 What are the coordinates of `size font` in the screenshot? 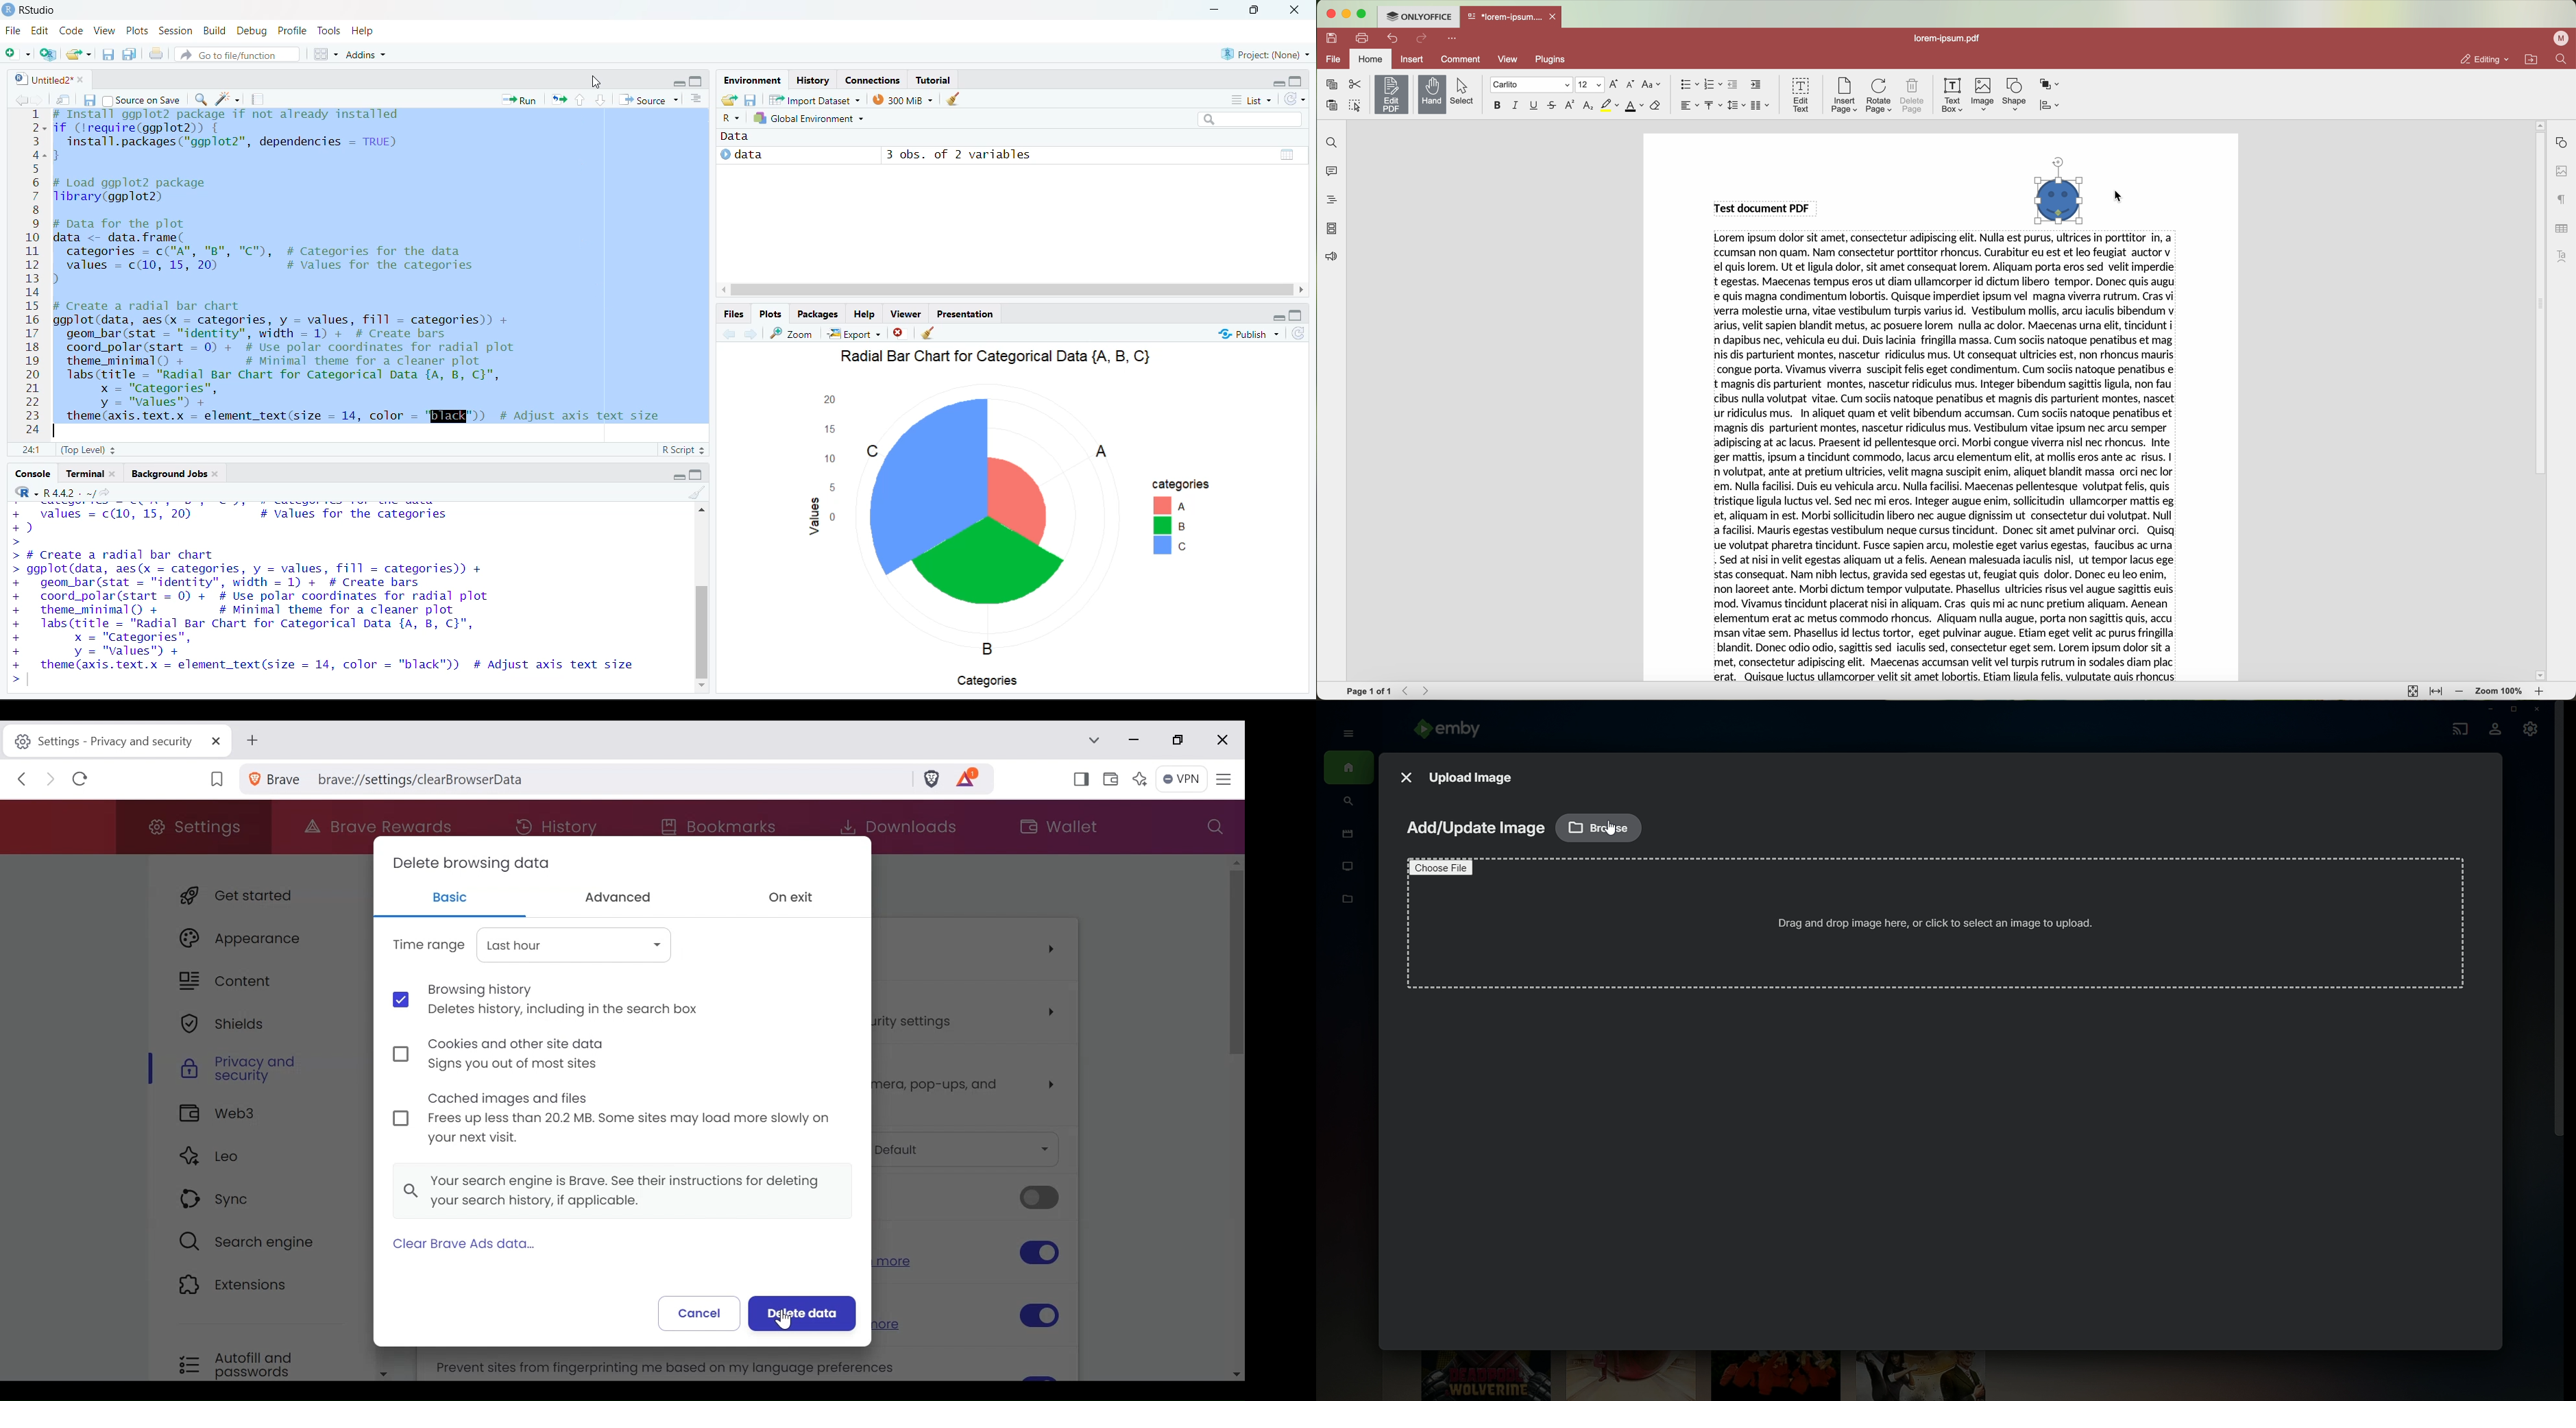 It's located at (1591, 84).